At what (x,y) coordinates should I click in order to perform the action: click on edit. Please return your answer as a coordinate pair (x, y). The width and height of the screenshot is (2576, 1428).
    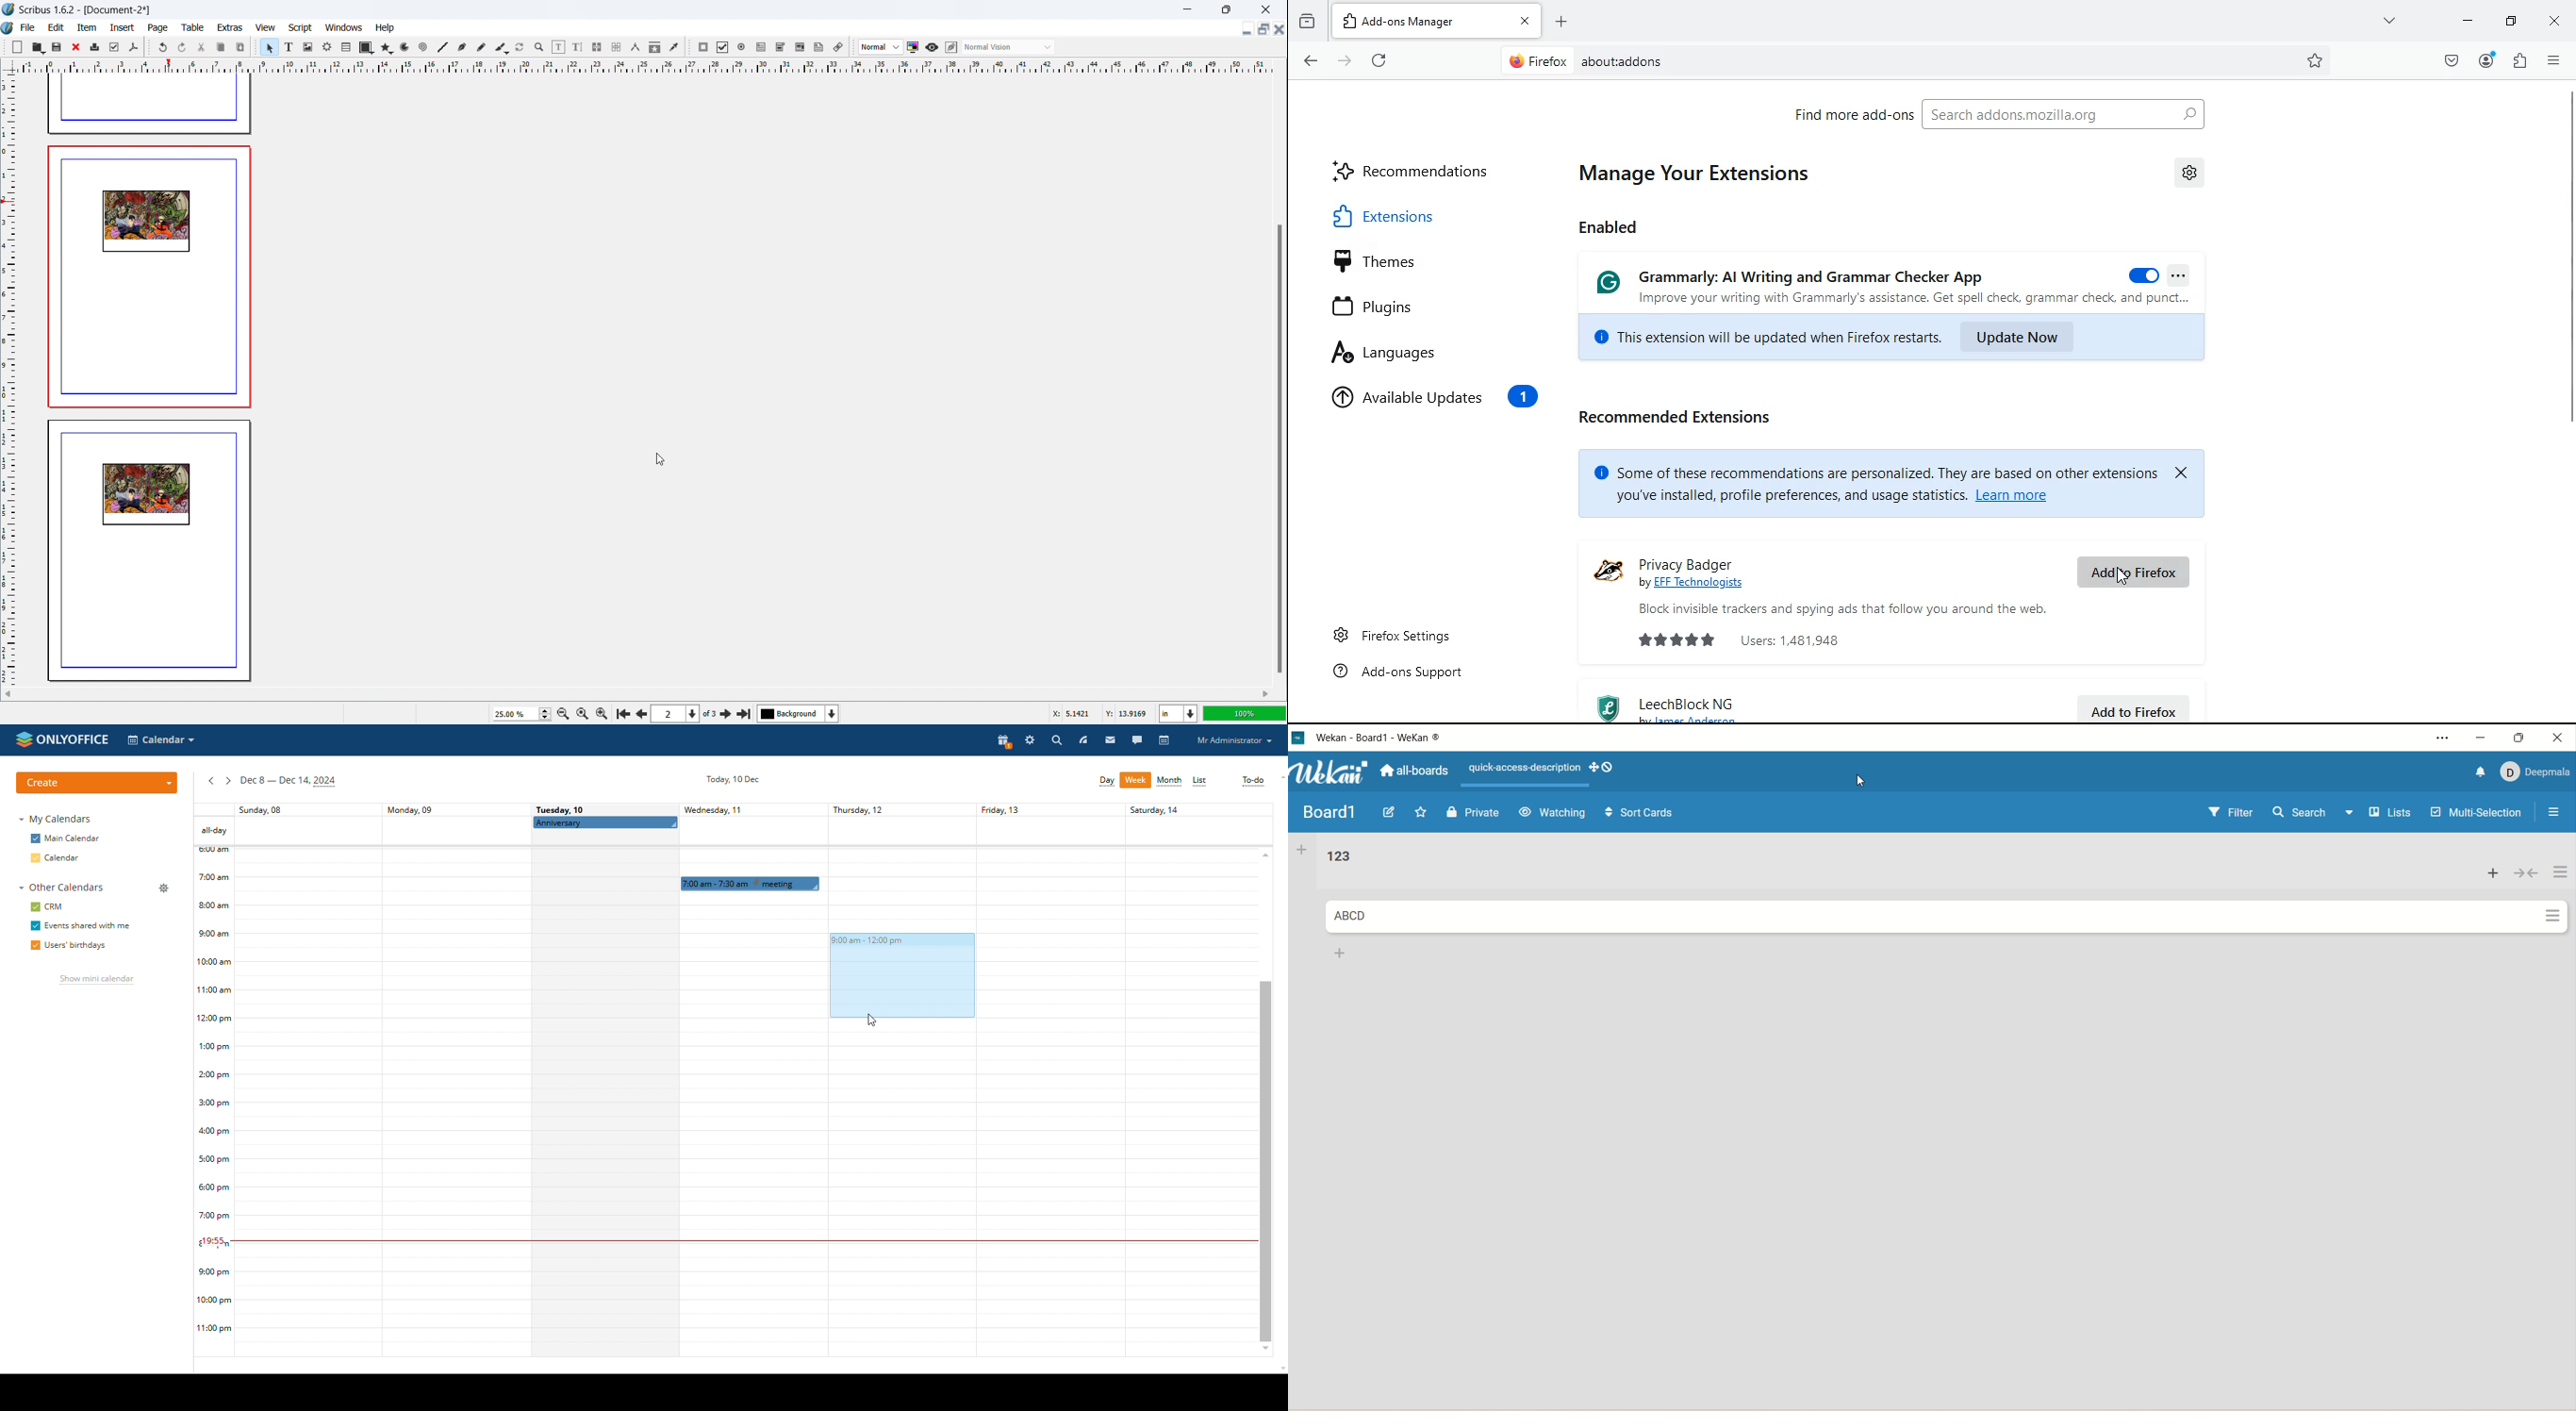
    Looking at the image, I should click on (1392, 813).